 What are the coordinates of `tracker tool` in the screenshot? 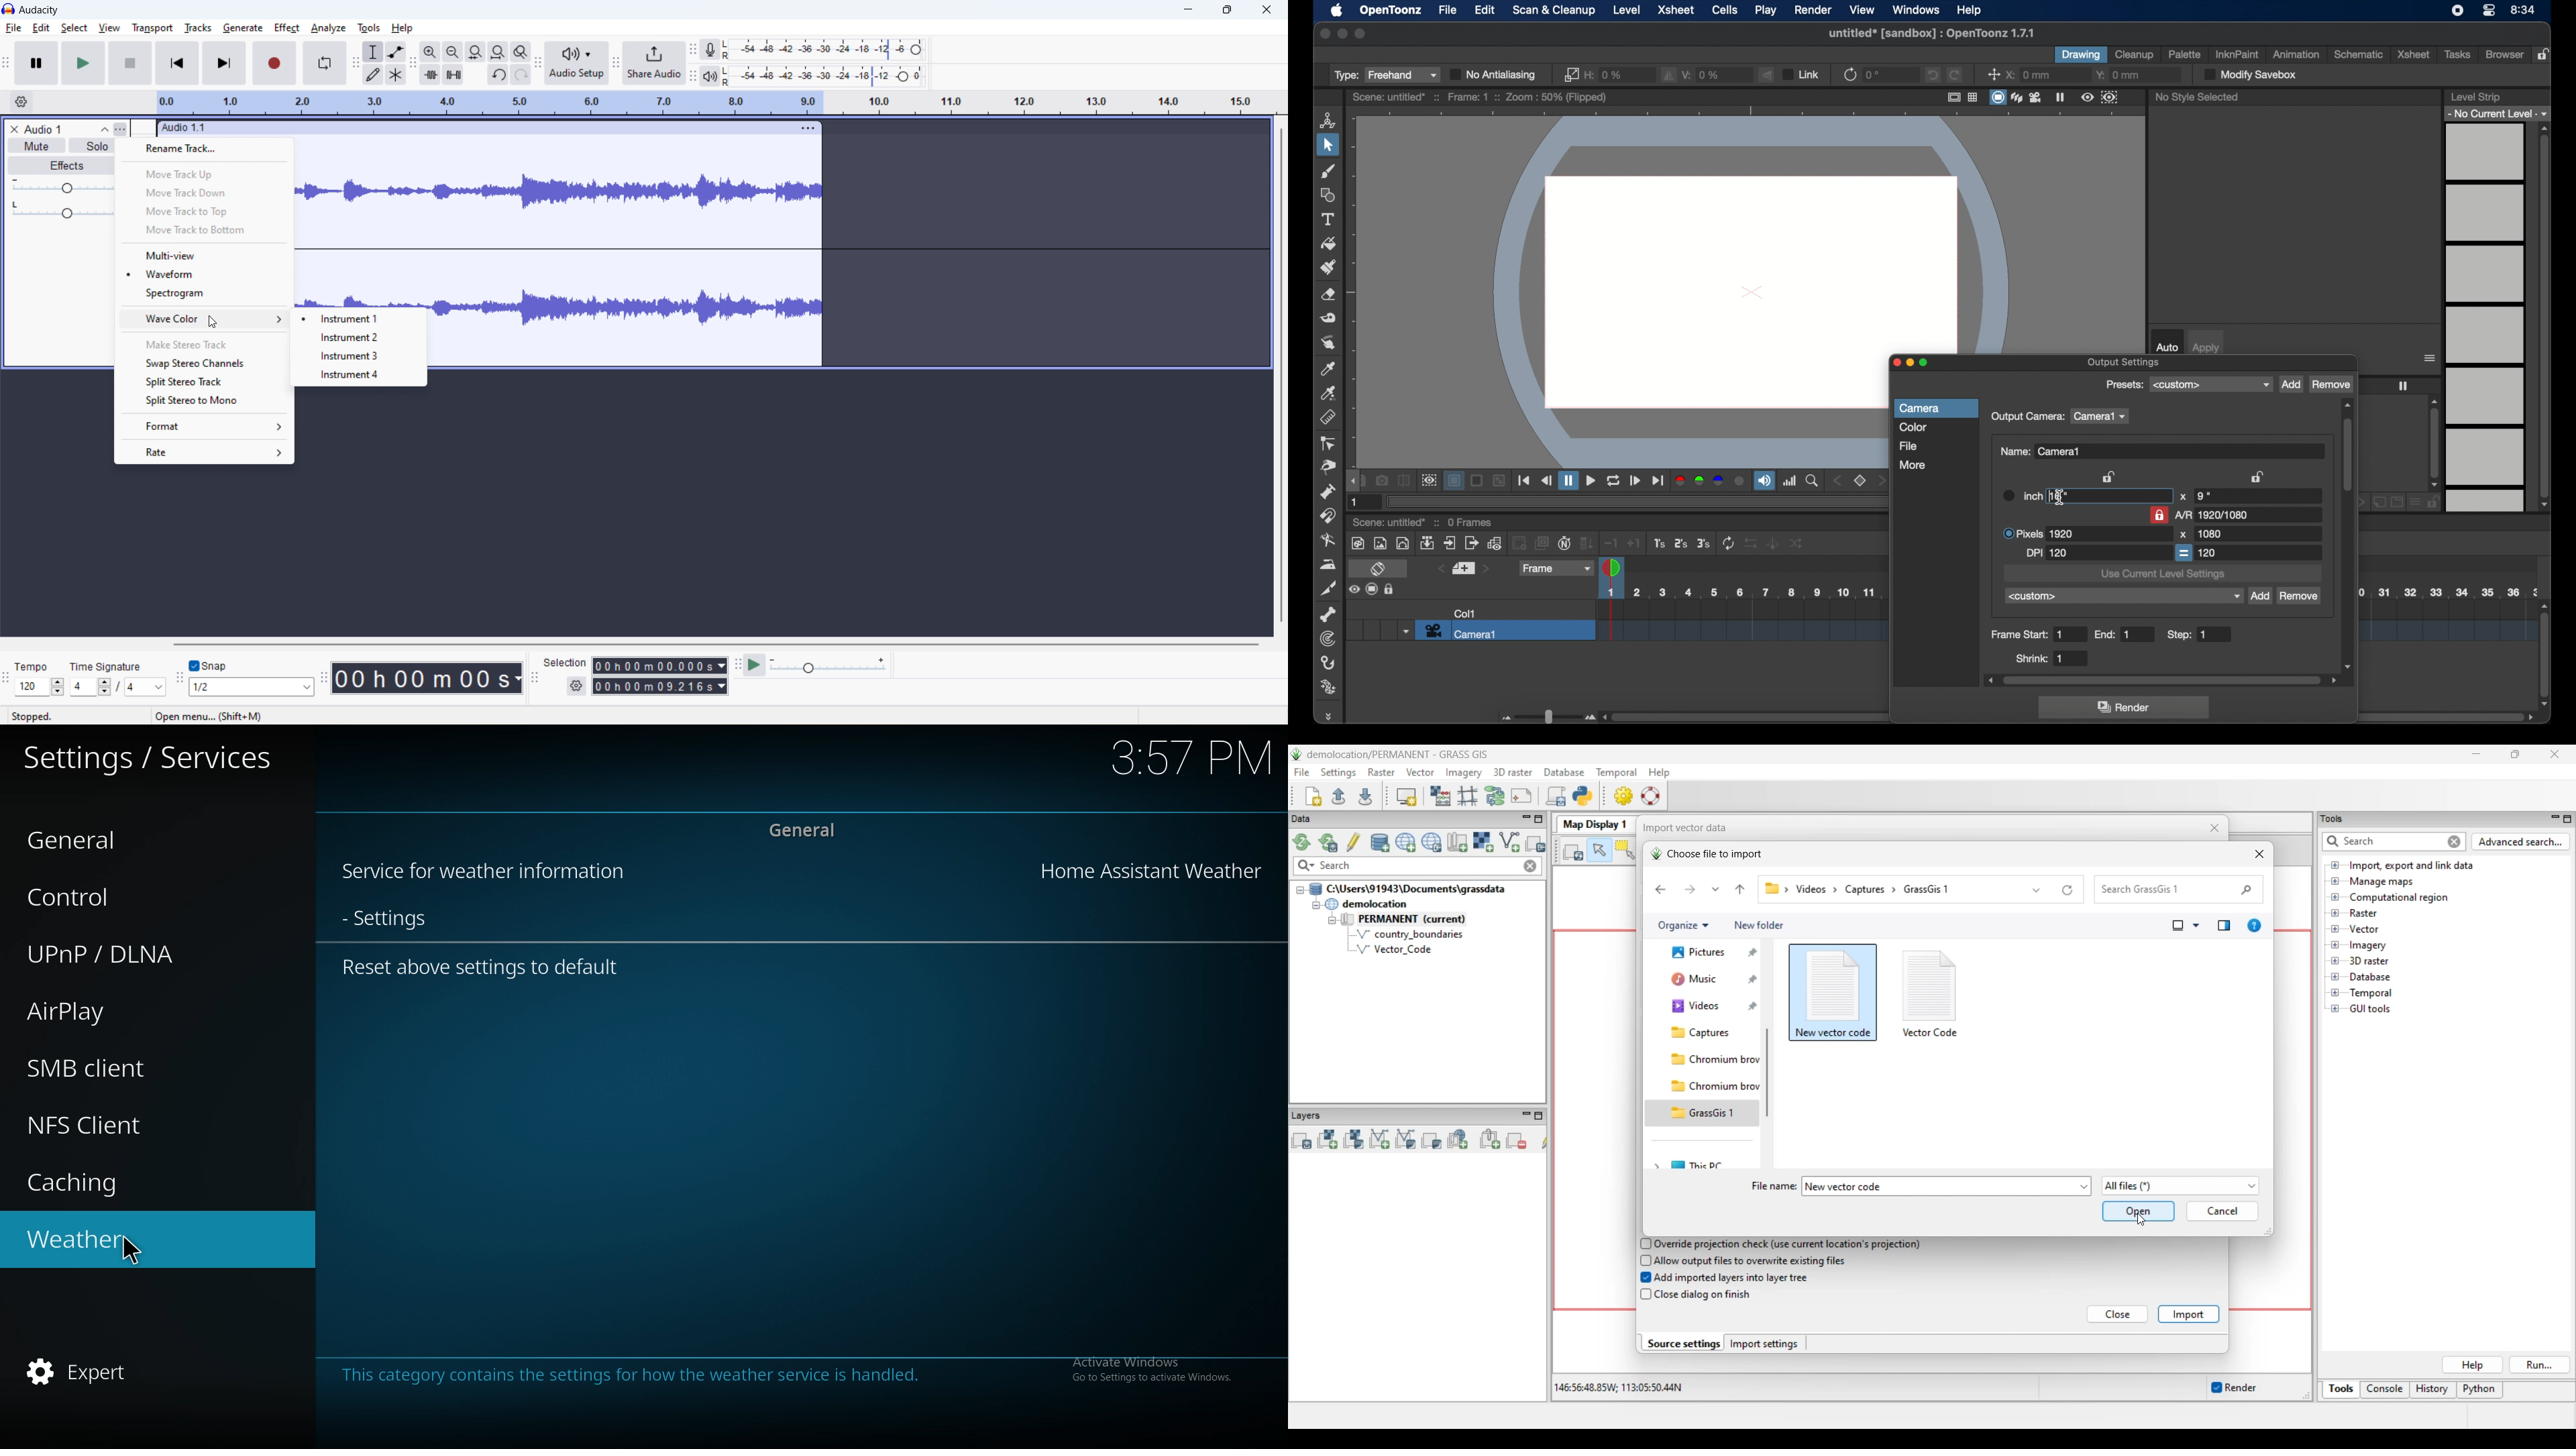 It's located at (1327, 639).